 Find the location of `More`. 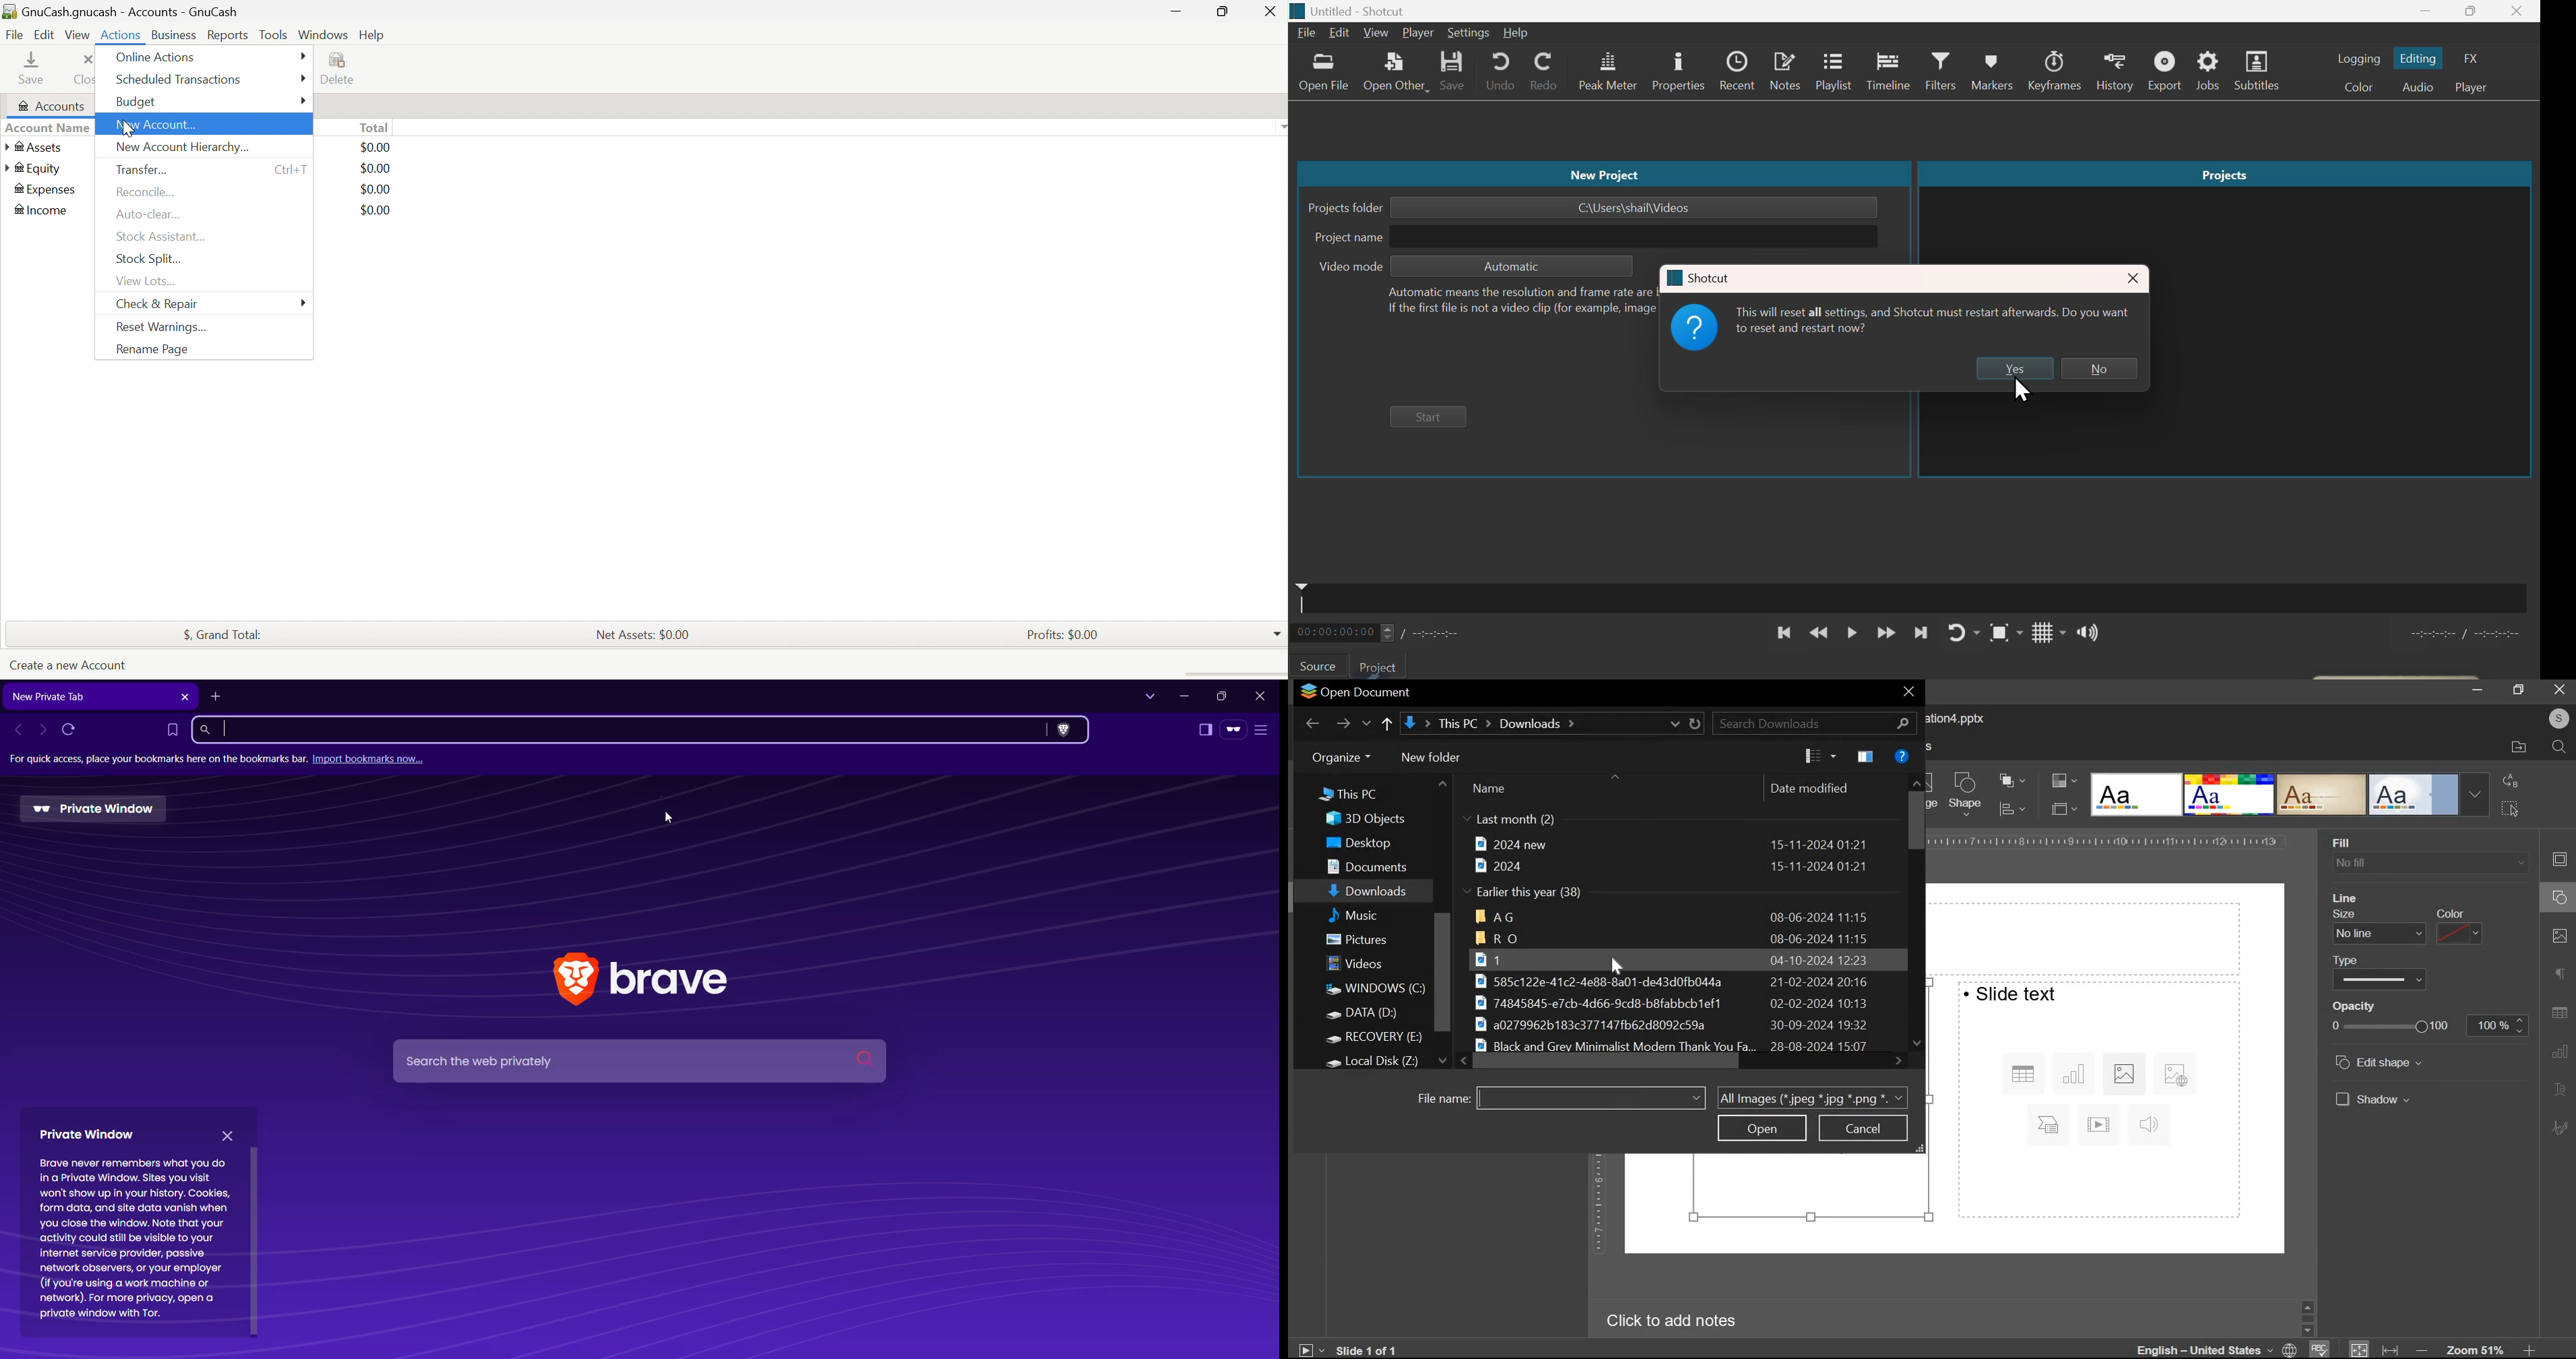

More is located at coordinates (303, 100).